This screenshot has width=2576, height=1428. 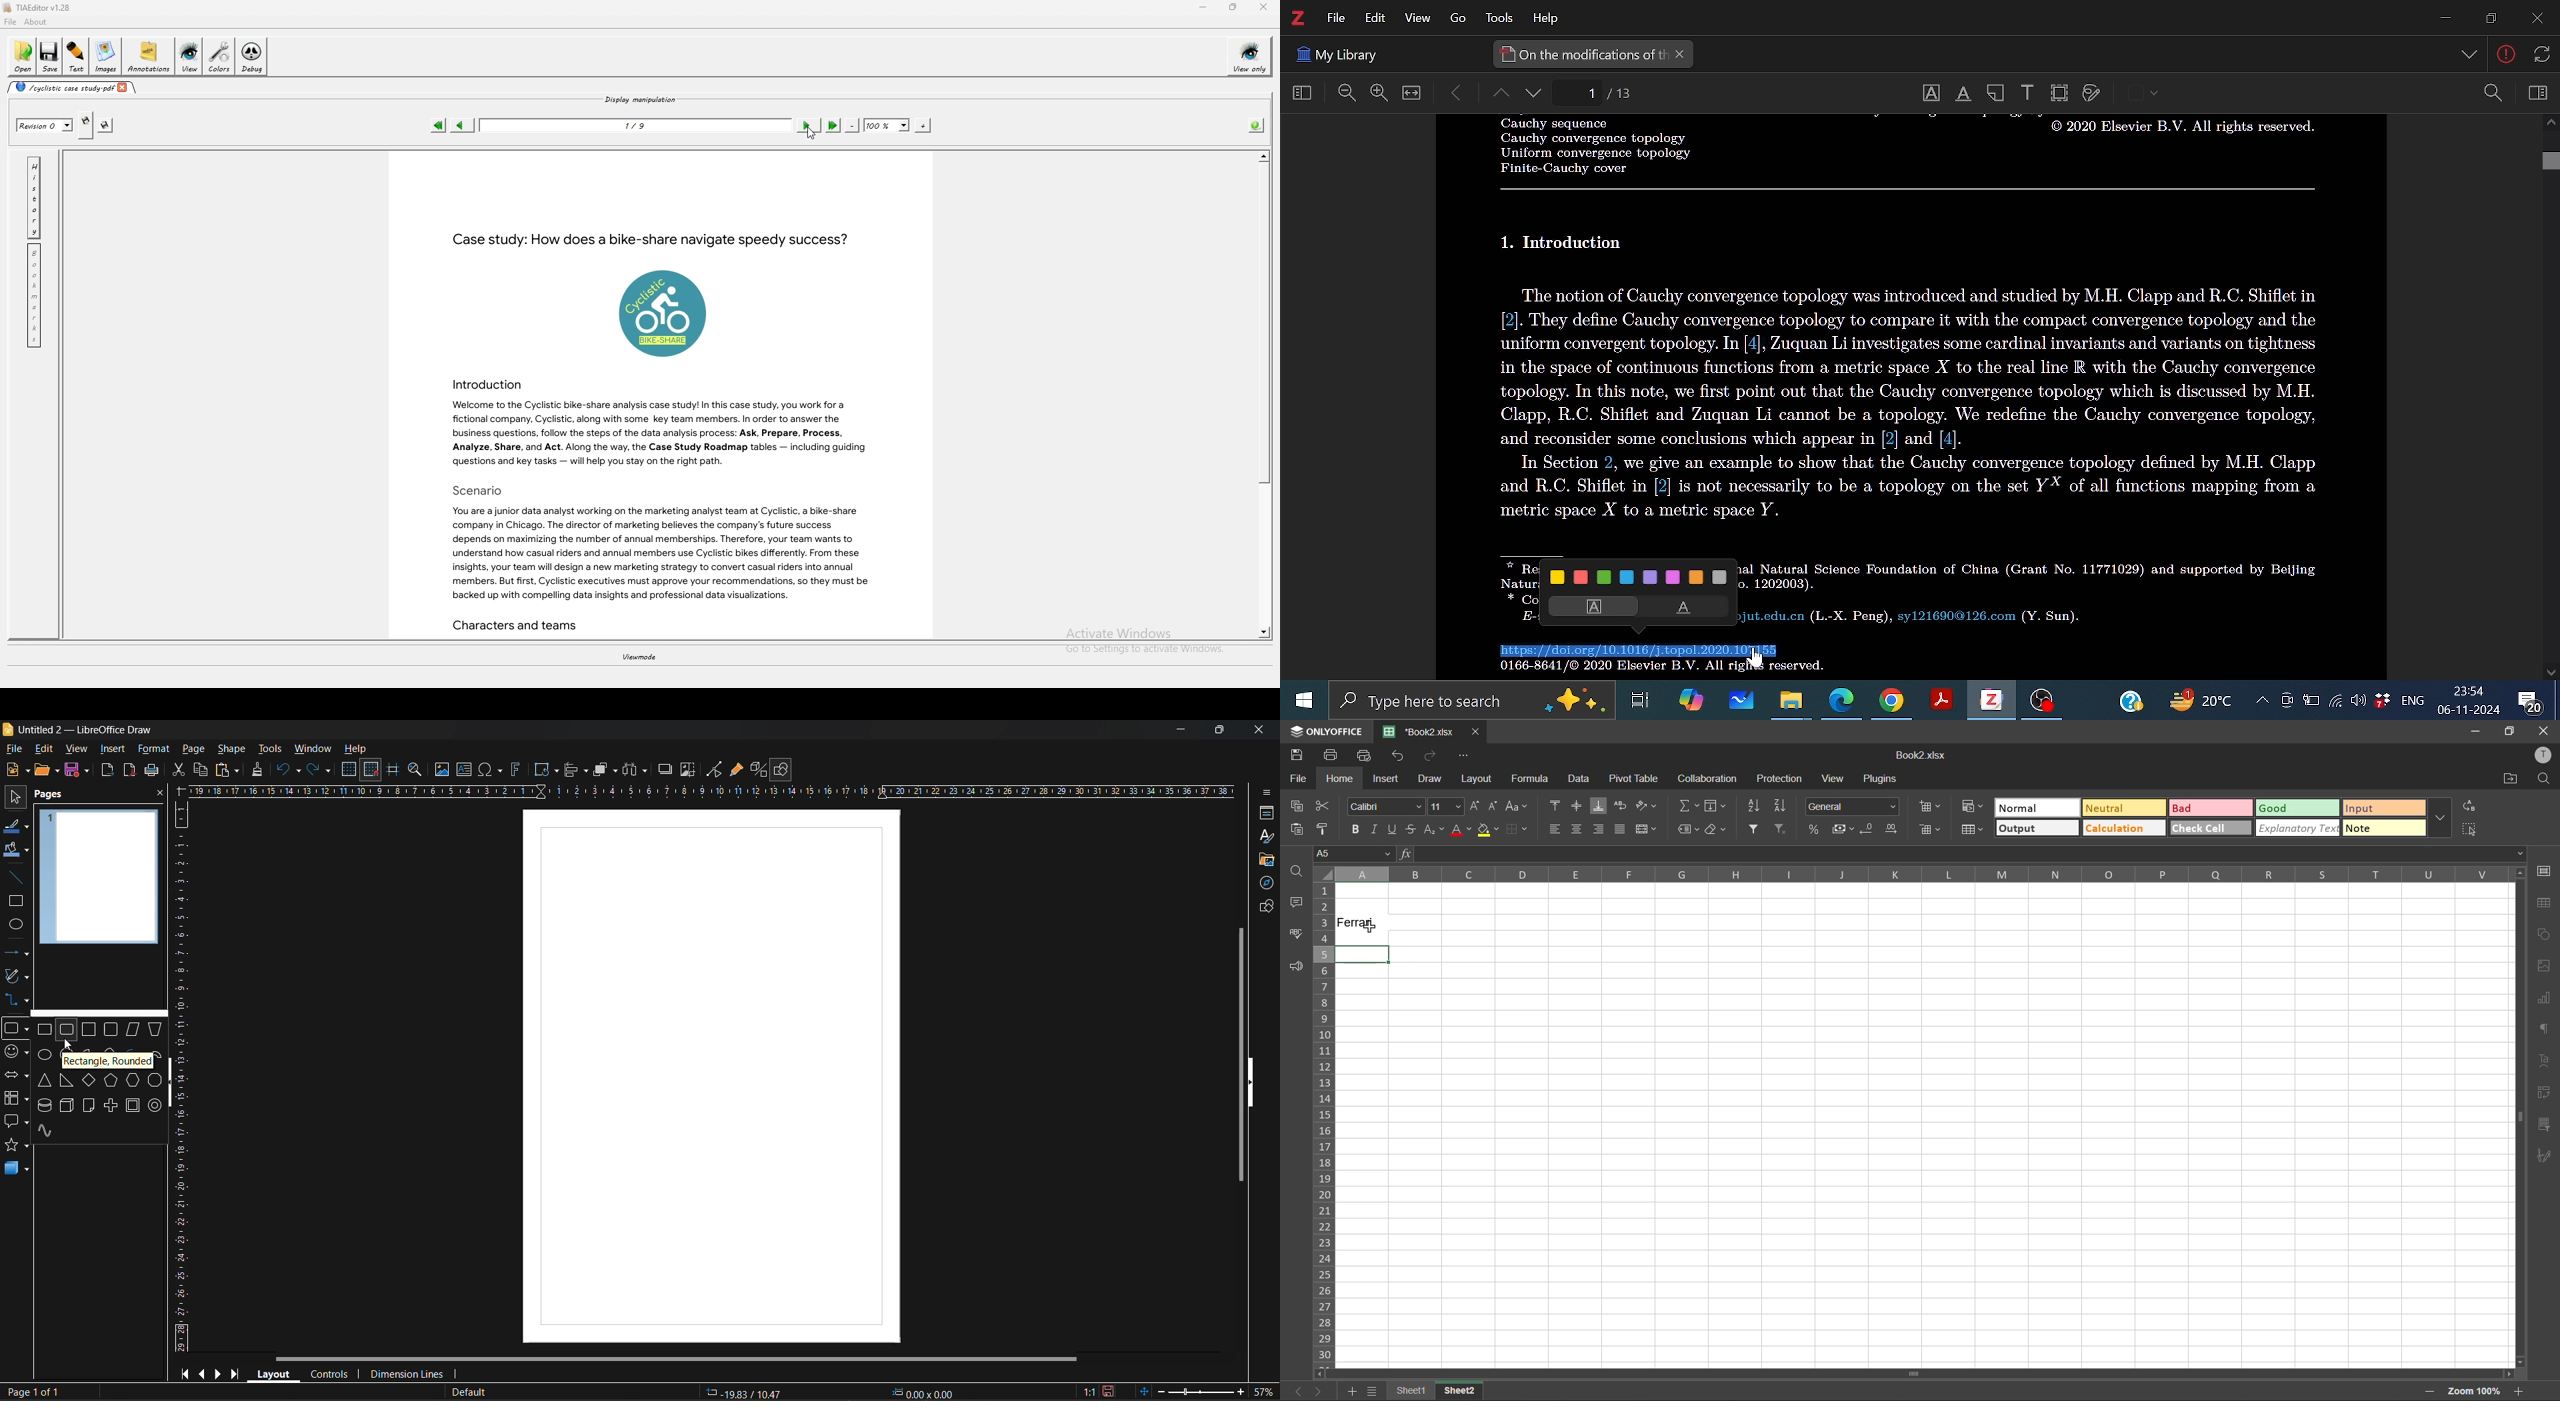 What do you see at coordinates (1265, 906) in the screenshot?
I see `shapes` at bounding box center [1265, 906].